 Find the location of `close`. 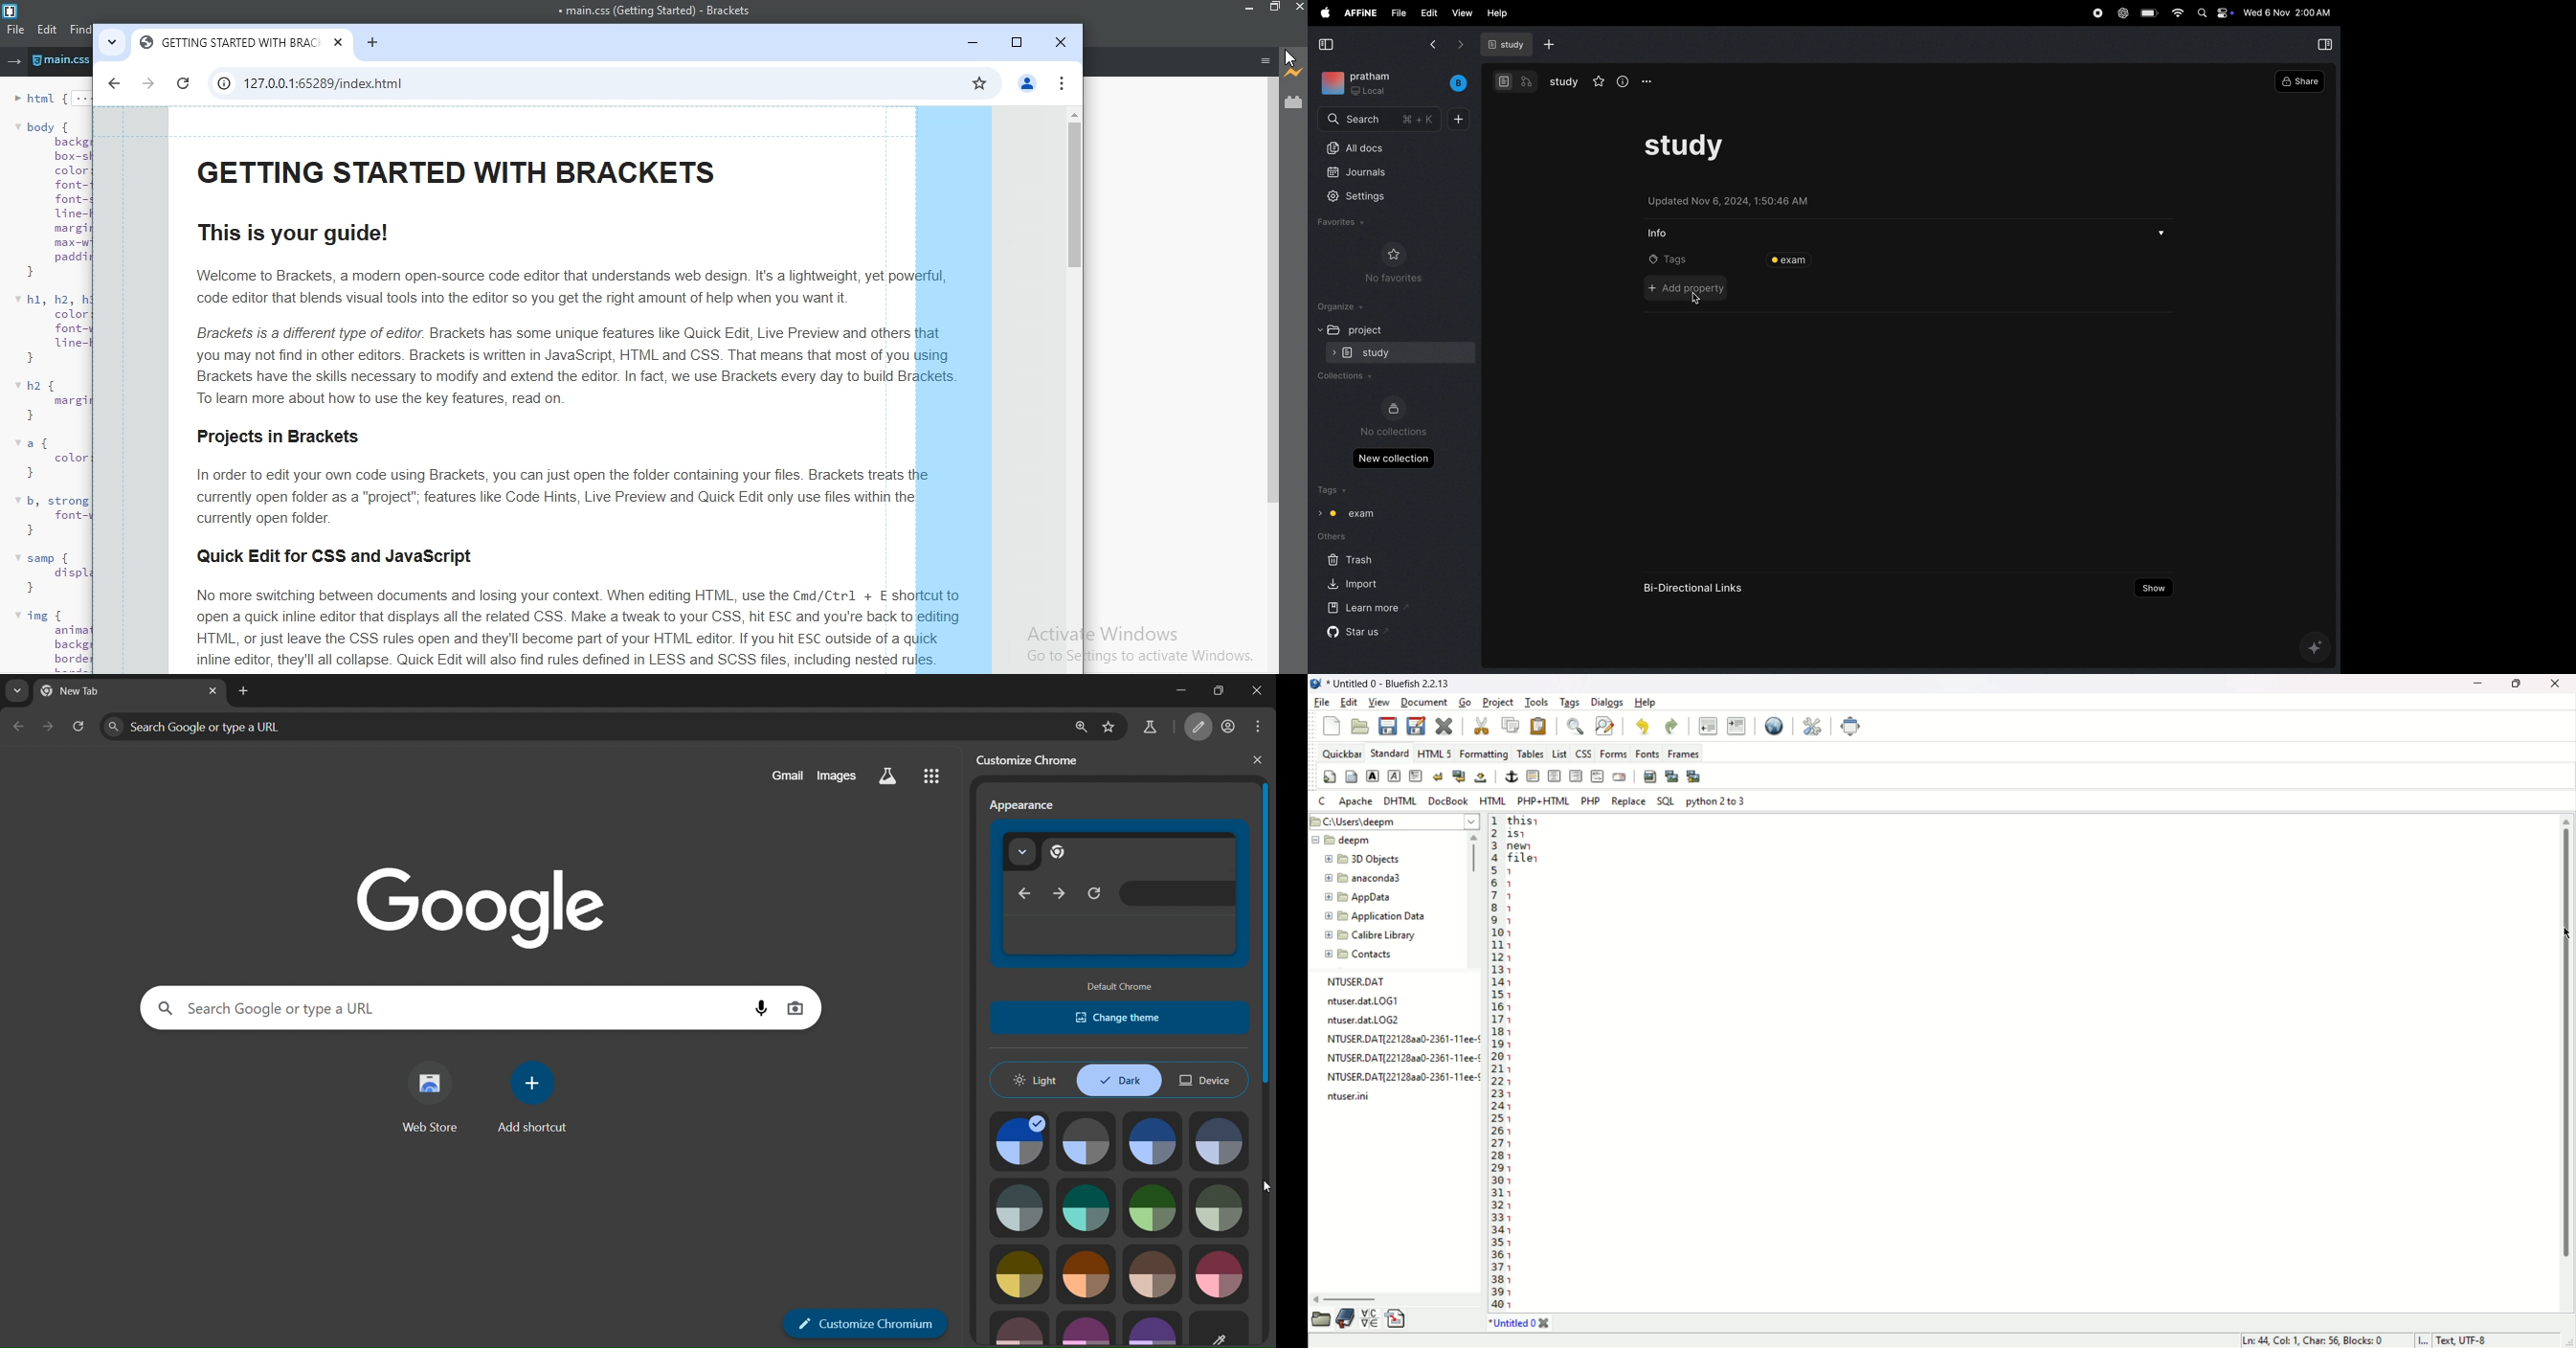

close is located at coordinates (1064, 44).